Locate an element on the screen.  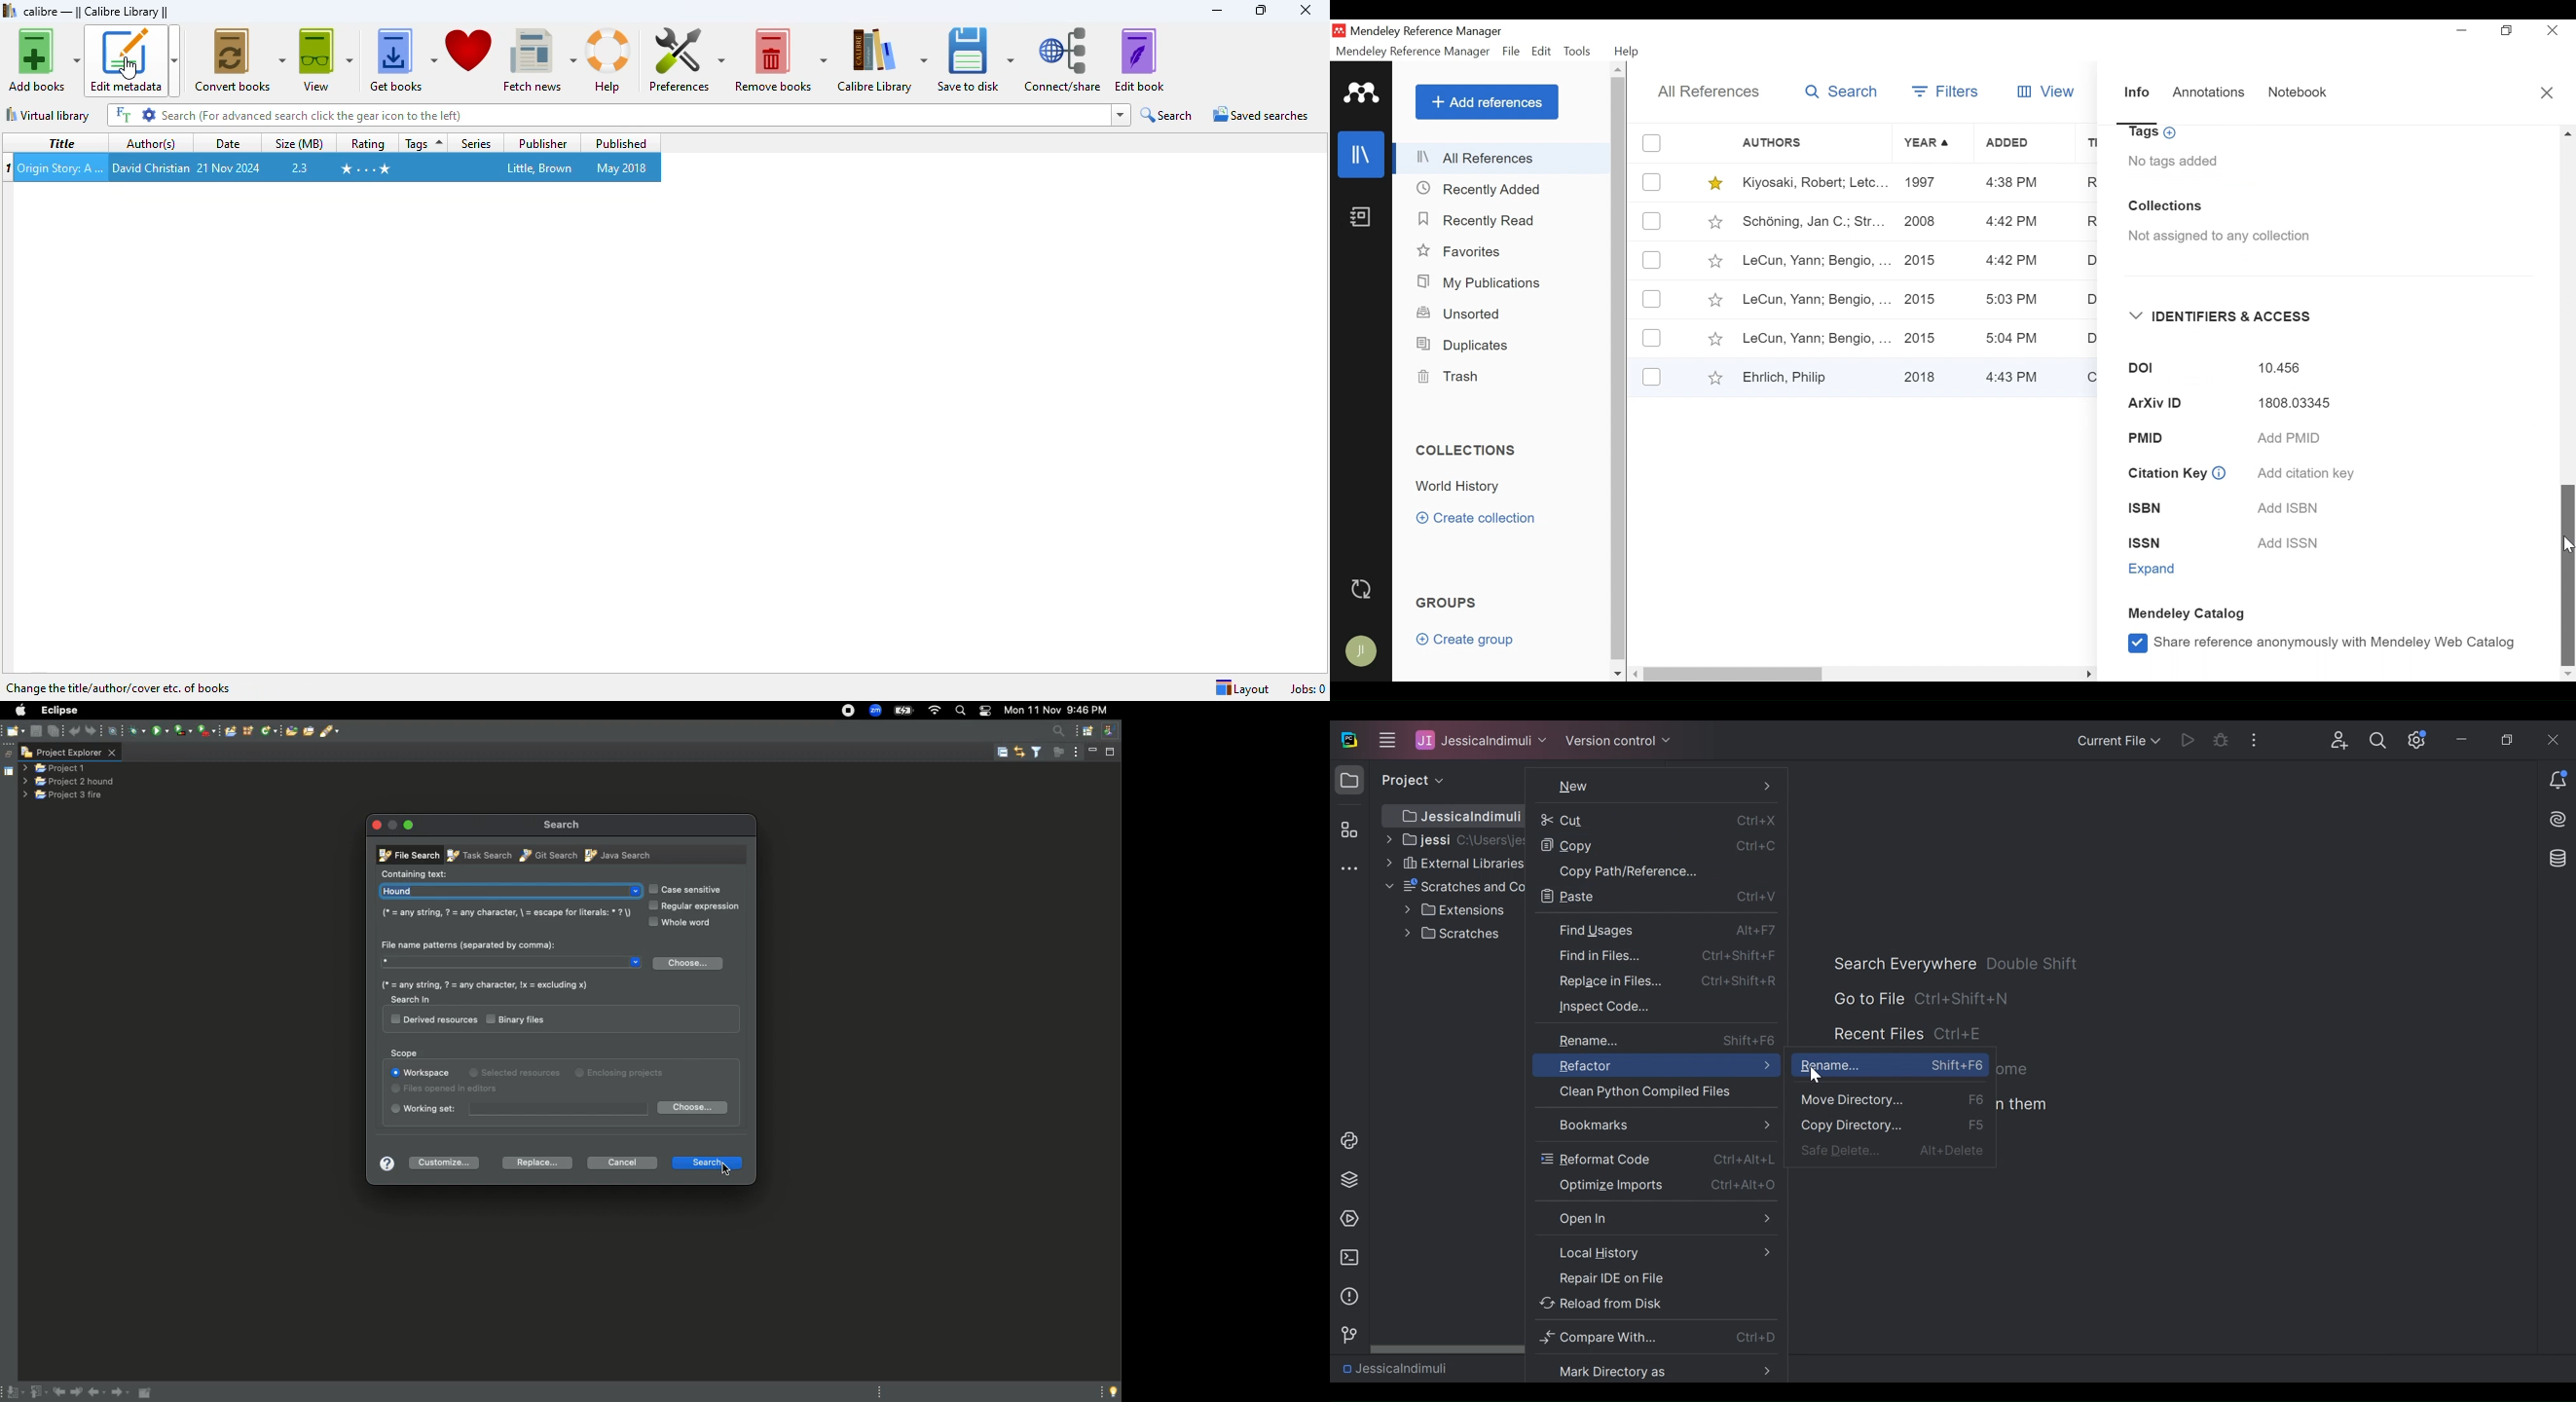
(* = any string, ? = any character, Ix = excluding x) is located at coordinates (484, 985).